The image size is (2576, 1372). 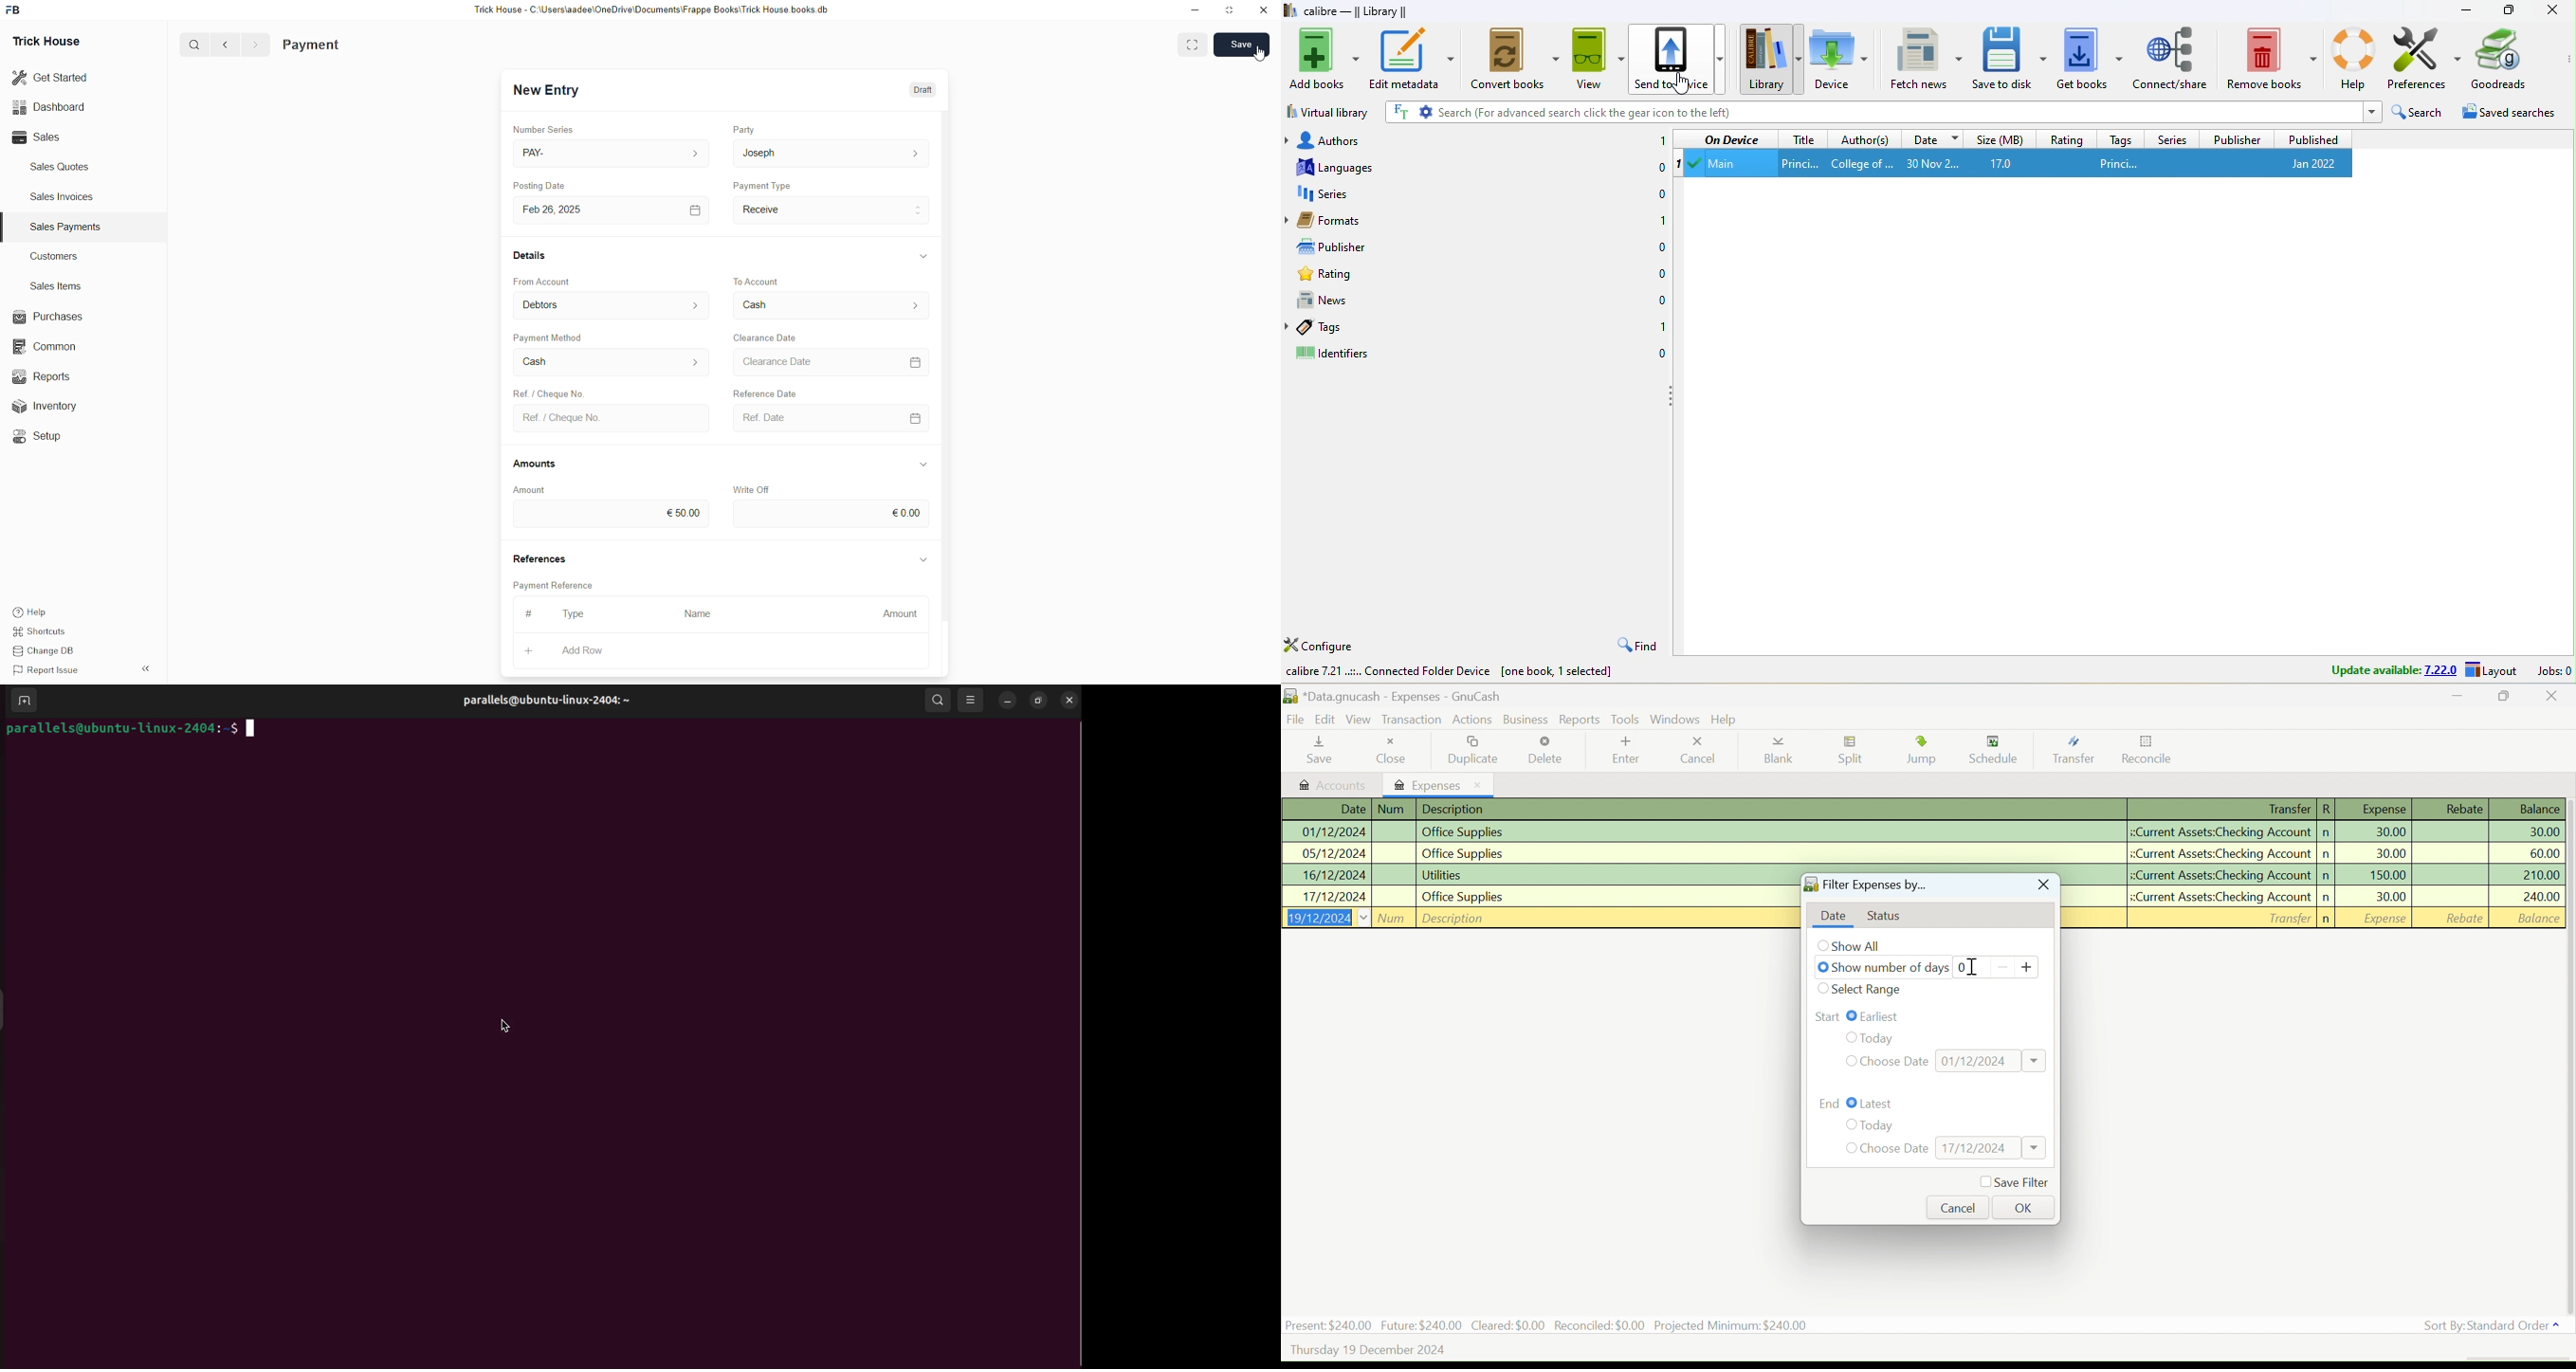 What do you see at coordinates (536, 464) in the screenshot?
I see `Amounts` at bounding box center [536, 464].